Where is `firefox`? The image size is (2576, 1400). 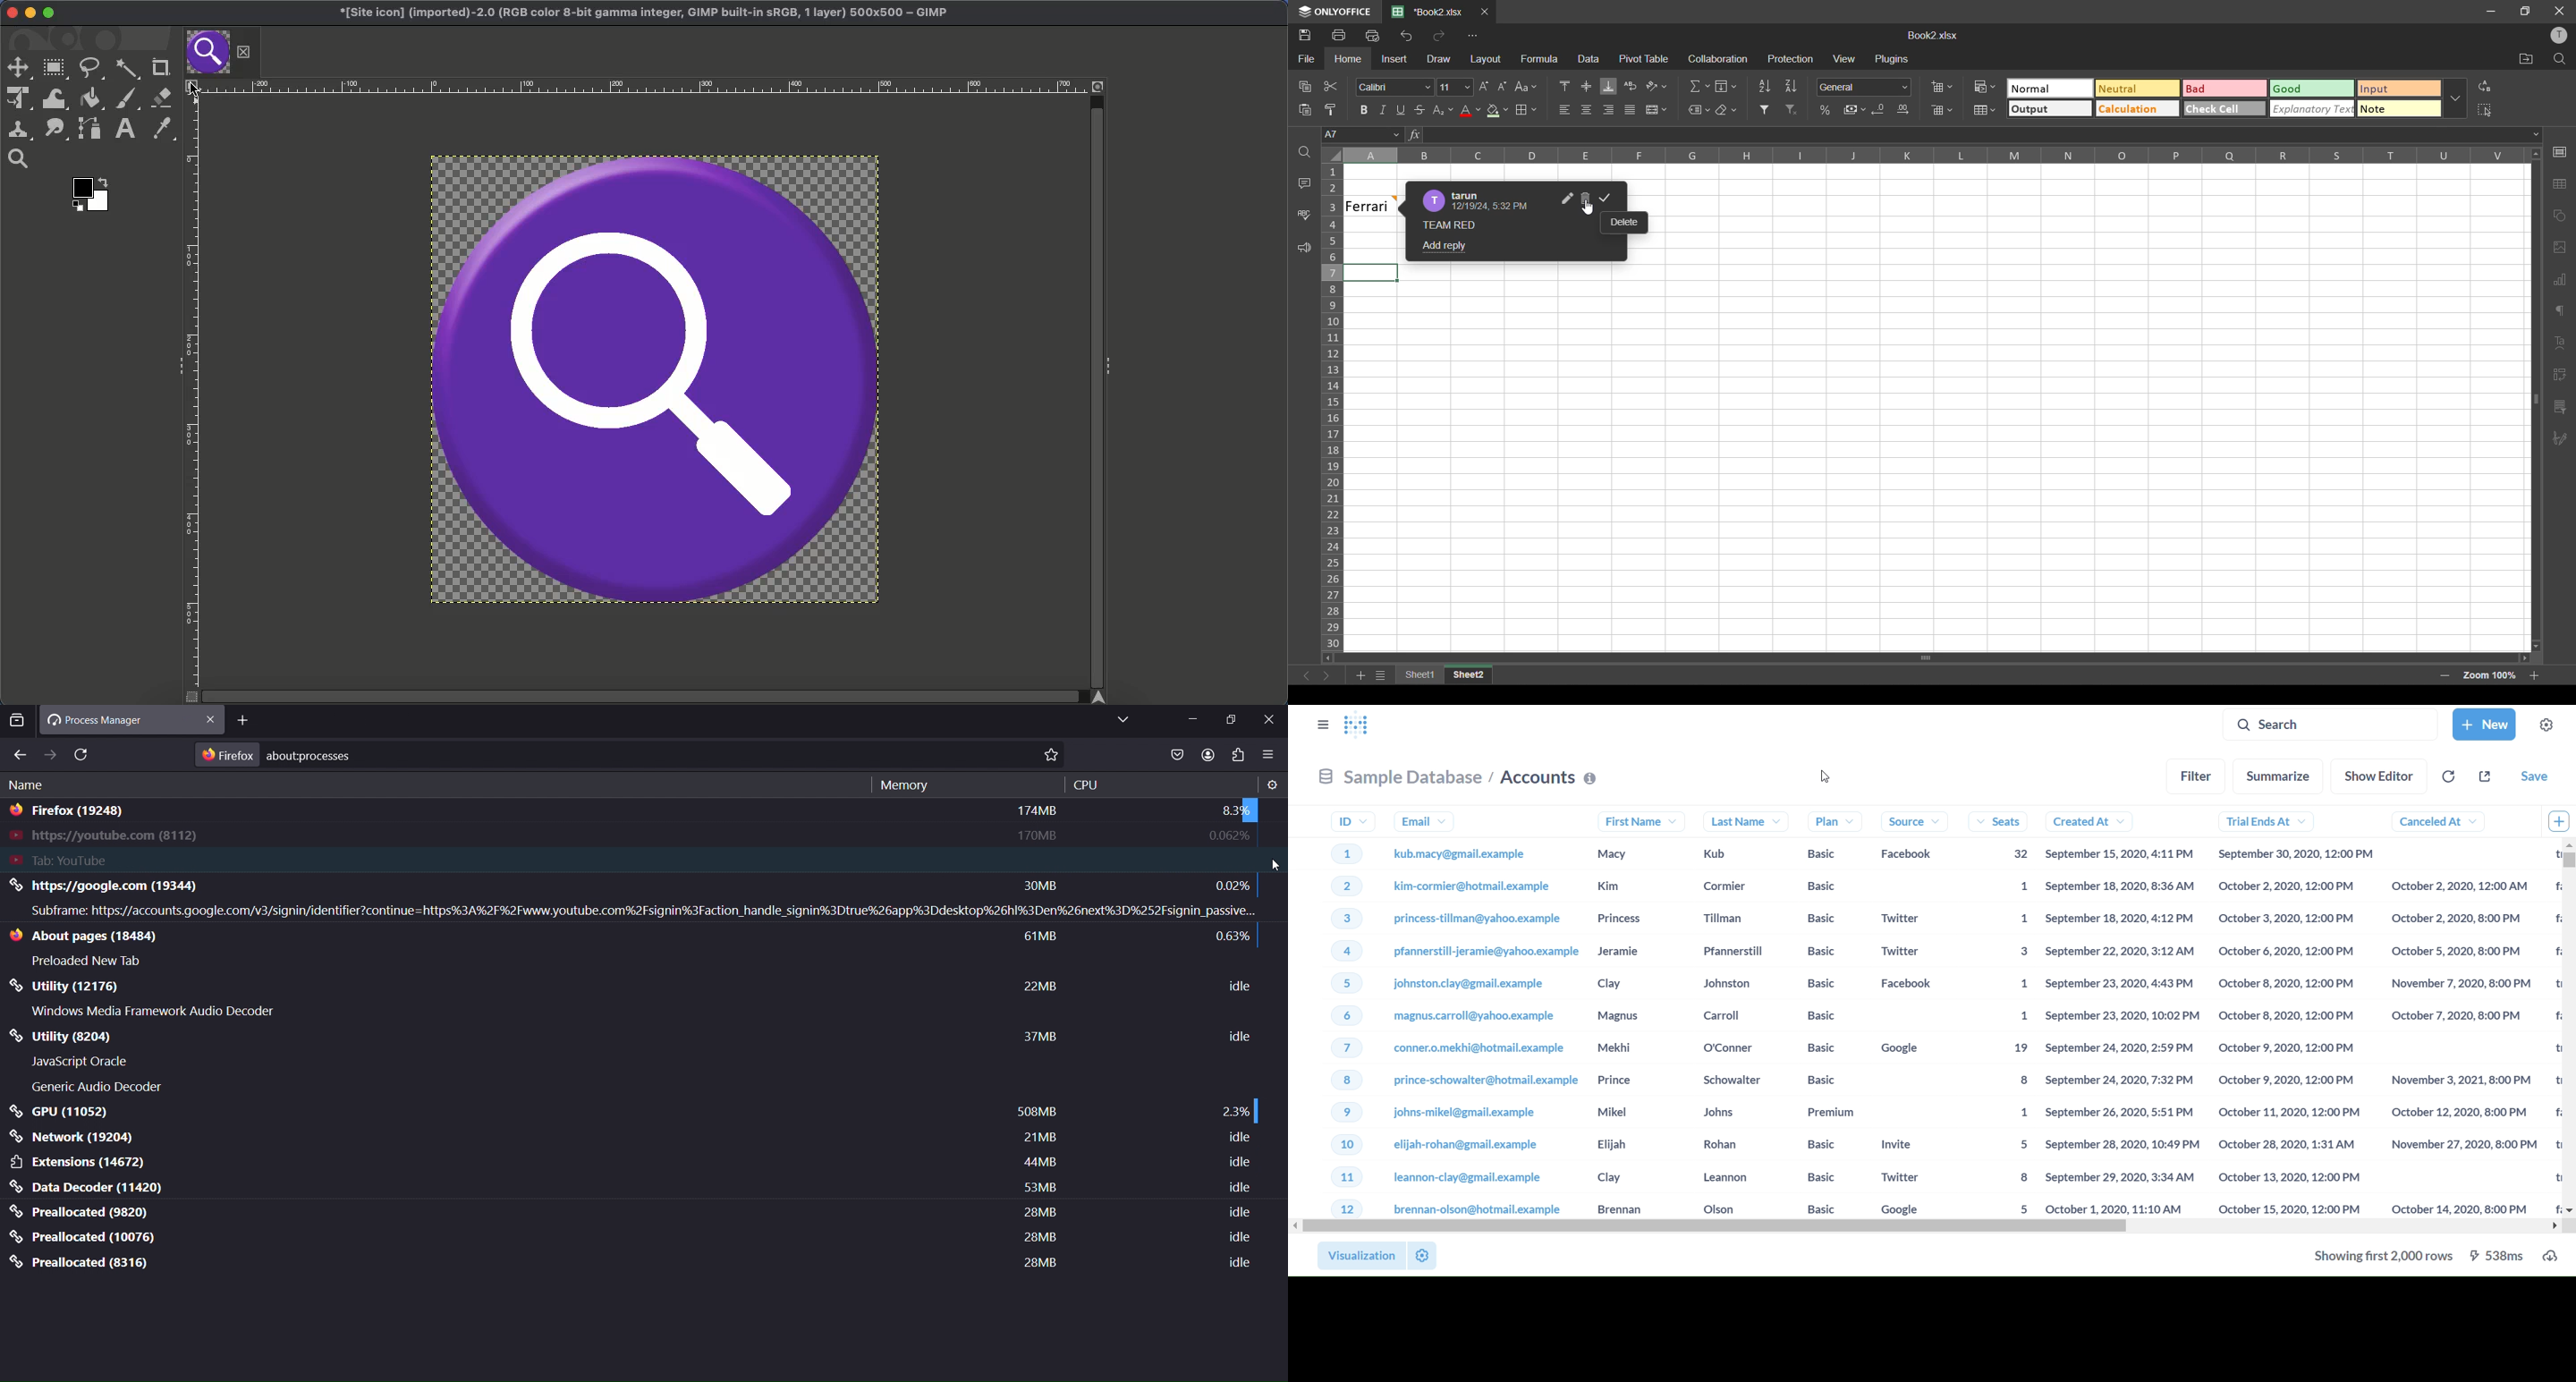
firefox is located at coordinates (71, 814).